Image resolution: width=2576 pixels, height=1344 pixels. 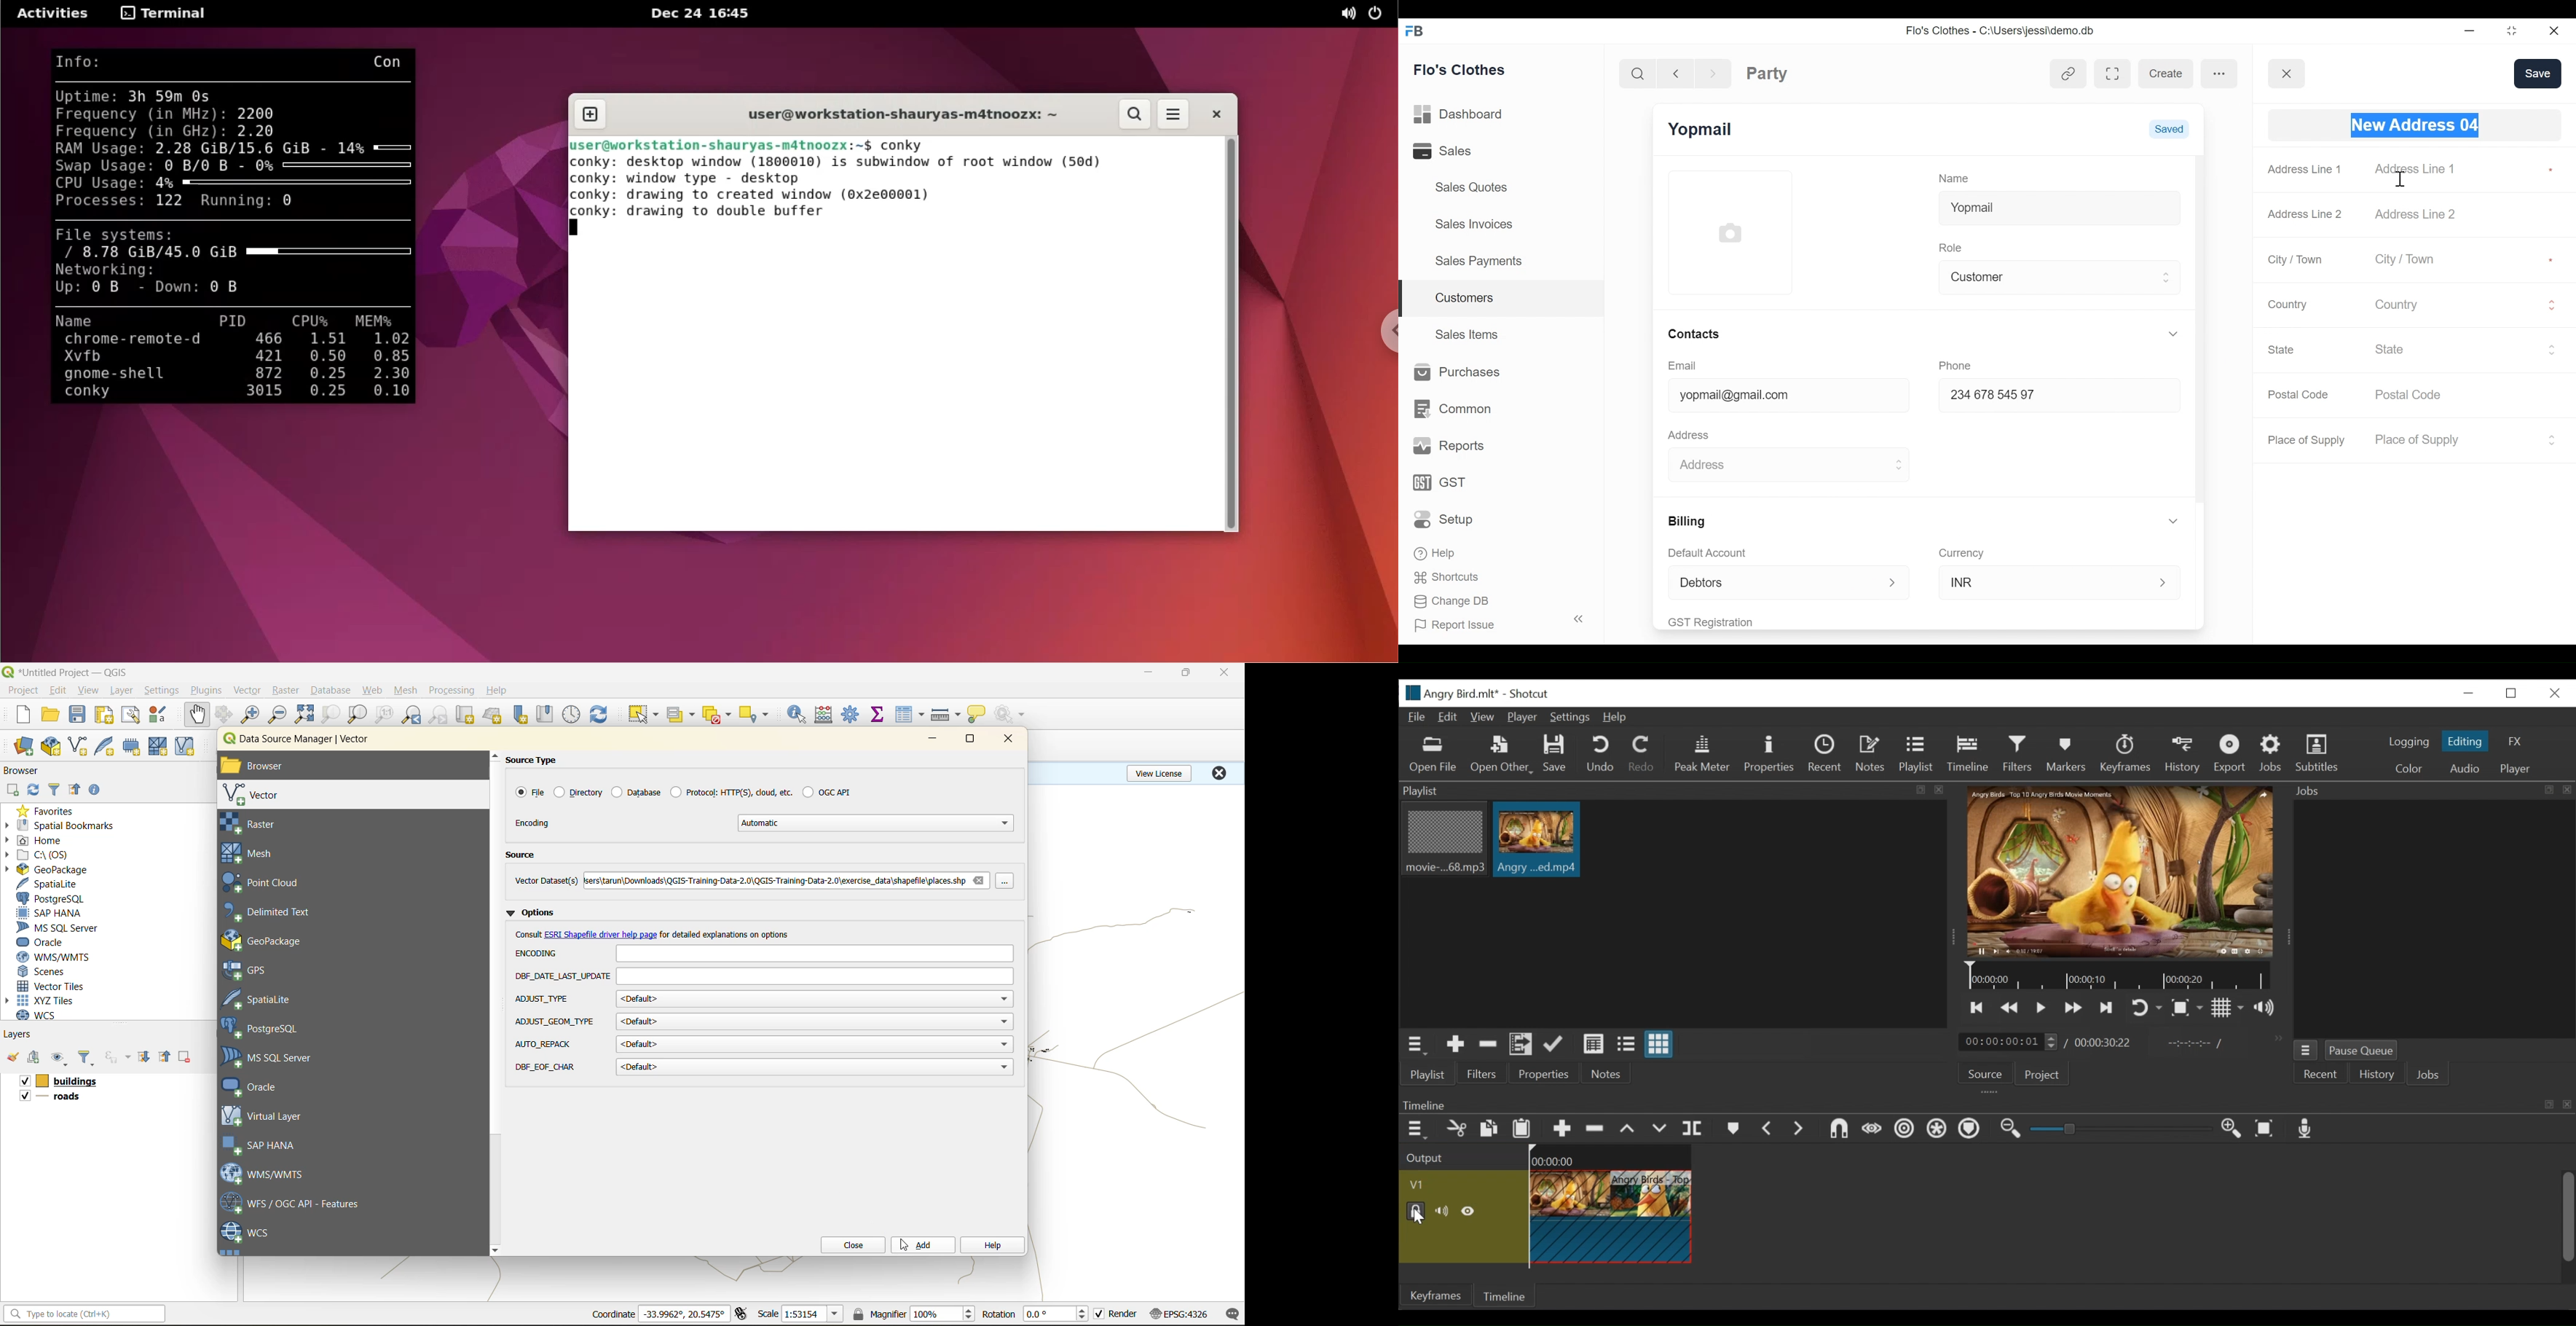 I want to click on Postal Code, so click(x=2416, y=395).